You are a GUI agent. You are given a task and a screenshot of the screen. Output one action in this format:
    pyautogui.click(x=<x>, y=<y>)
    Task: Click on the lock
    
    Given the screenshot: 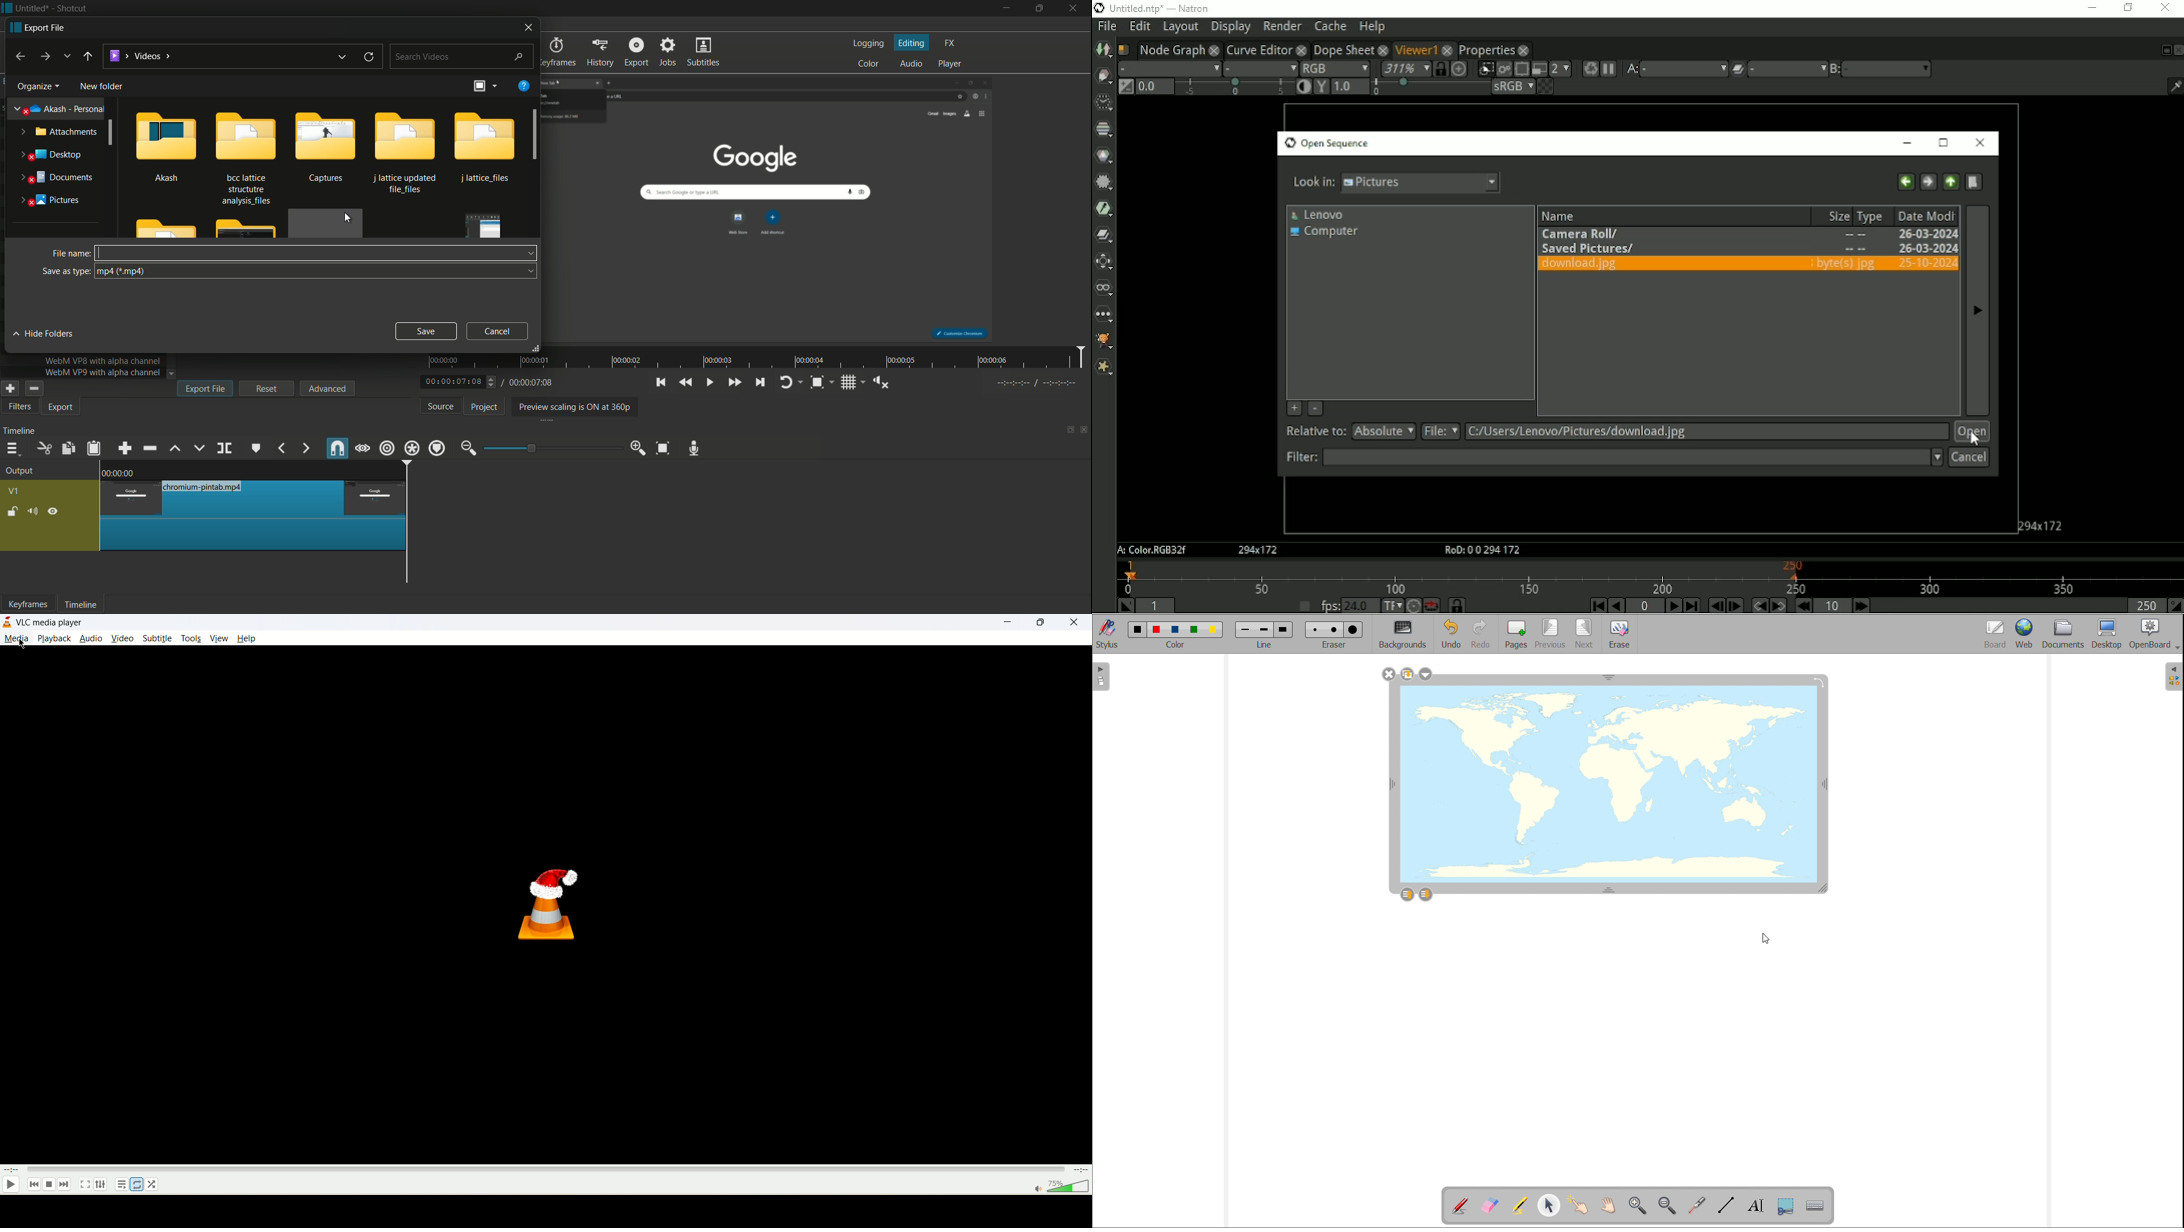 What is the action you would take?
    pyautogui.click(x=13, y=513)
    